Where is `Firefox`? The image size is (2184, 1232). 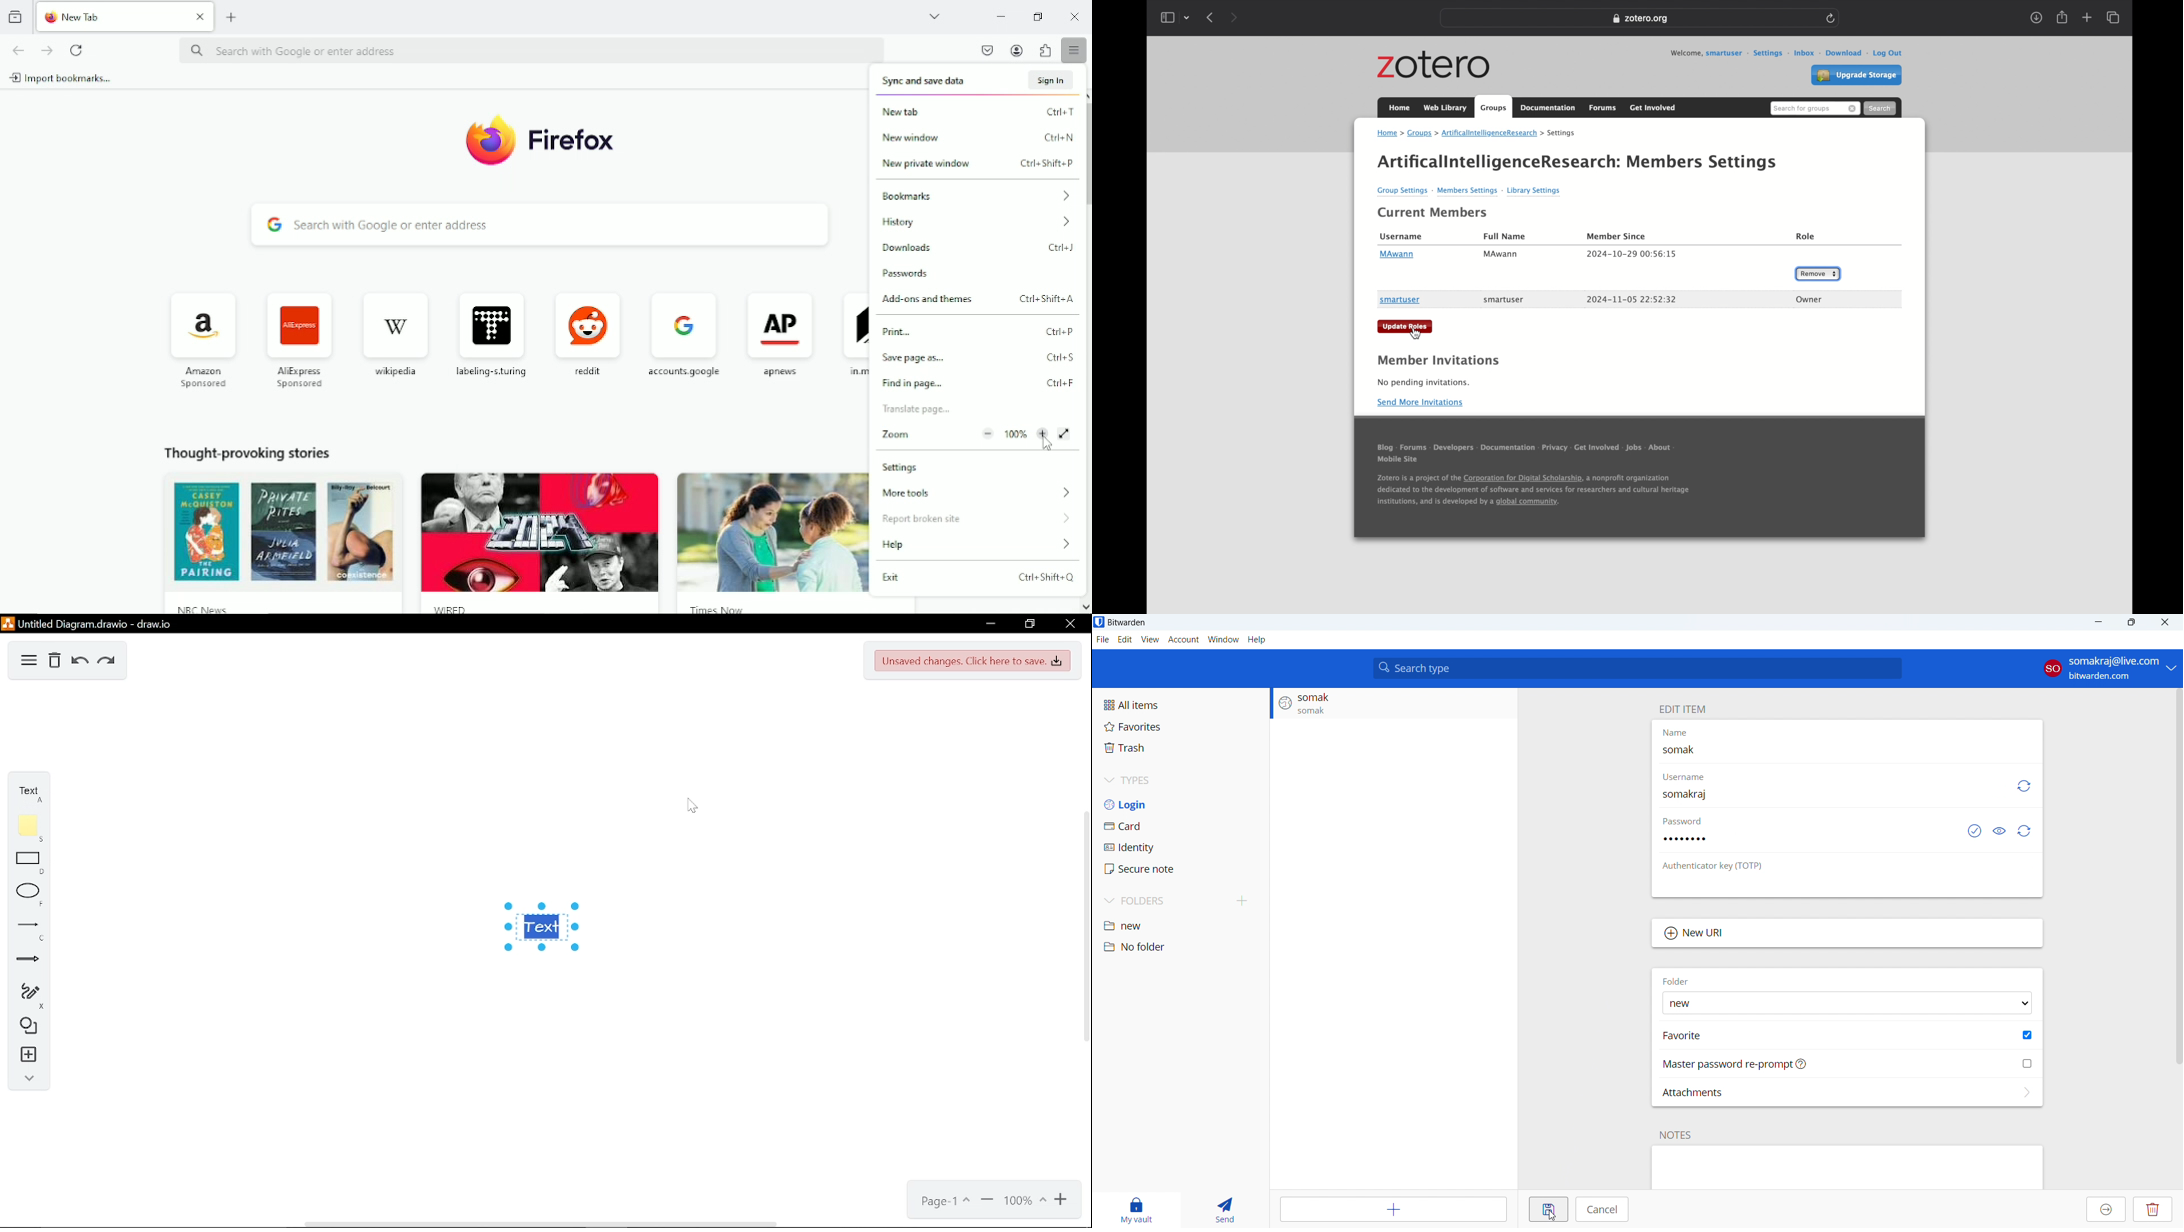 Firefox is located at coordinates (581, 139).